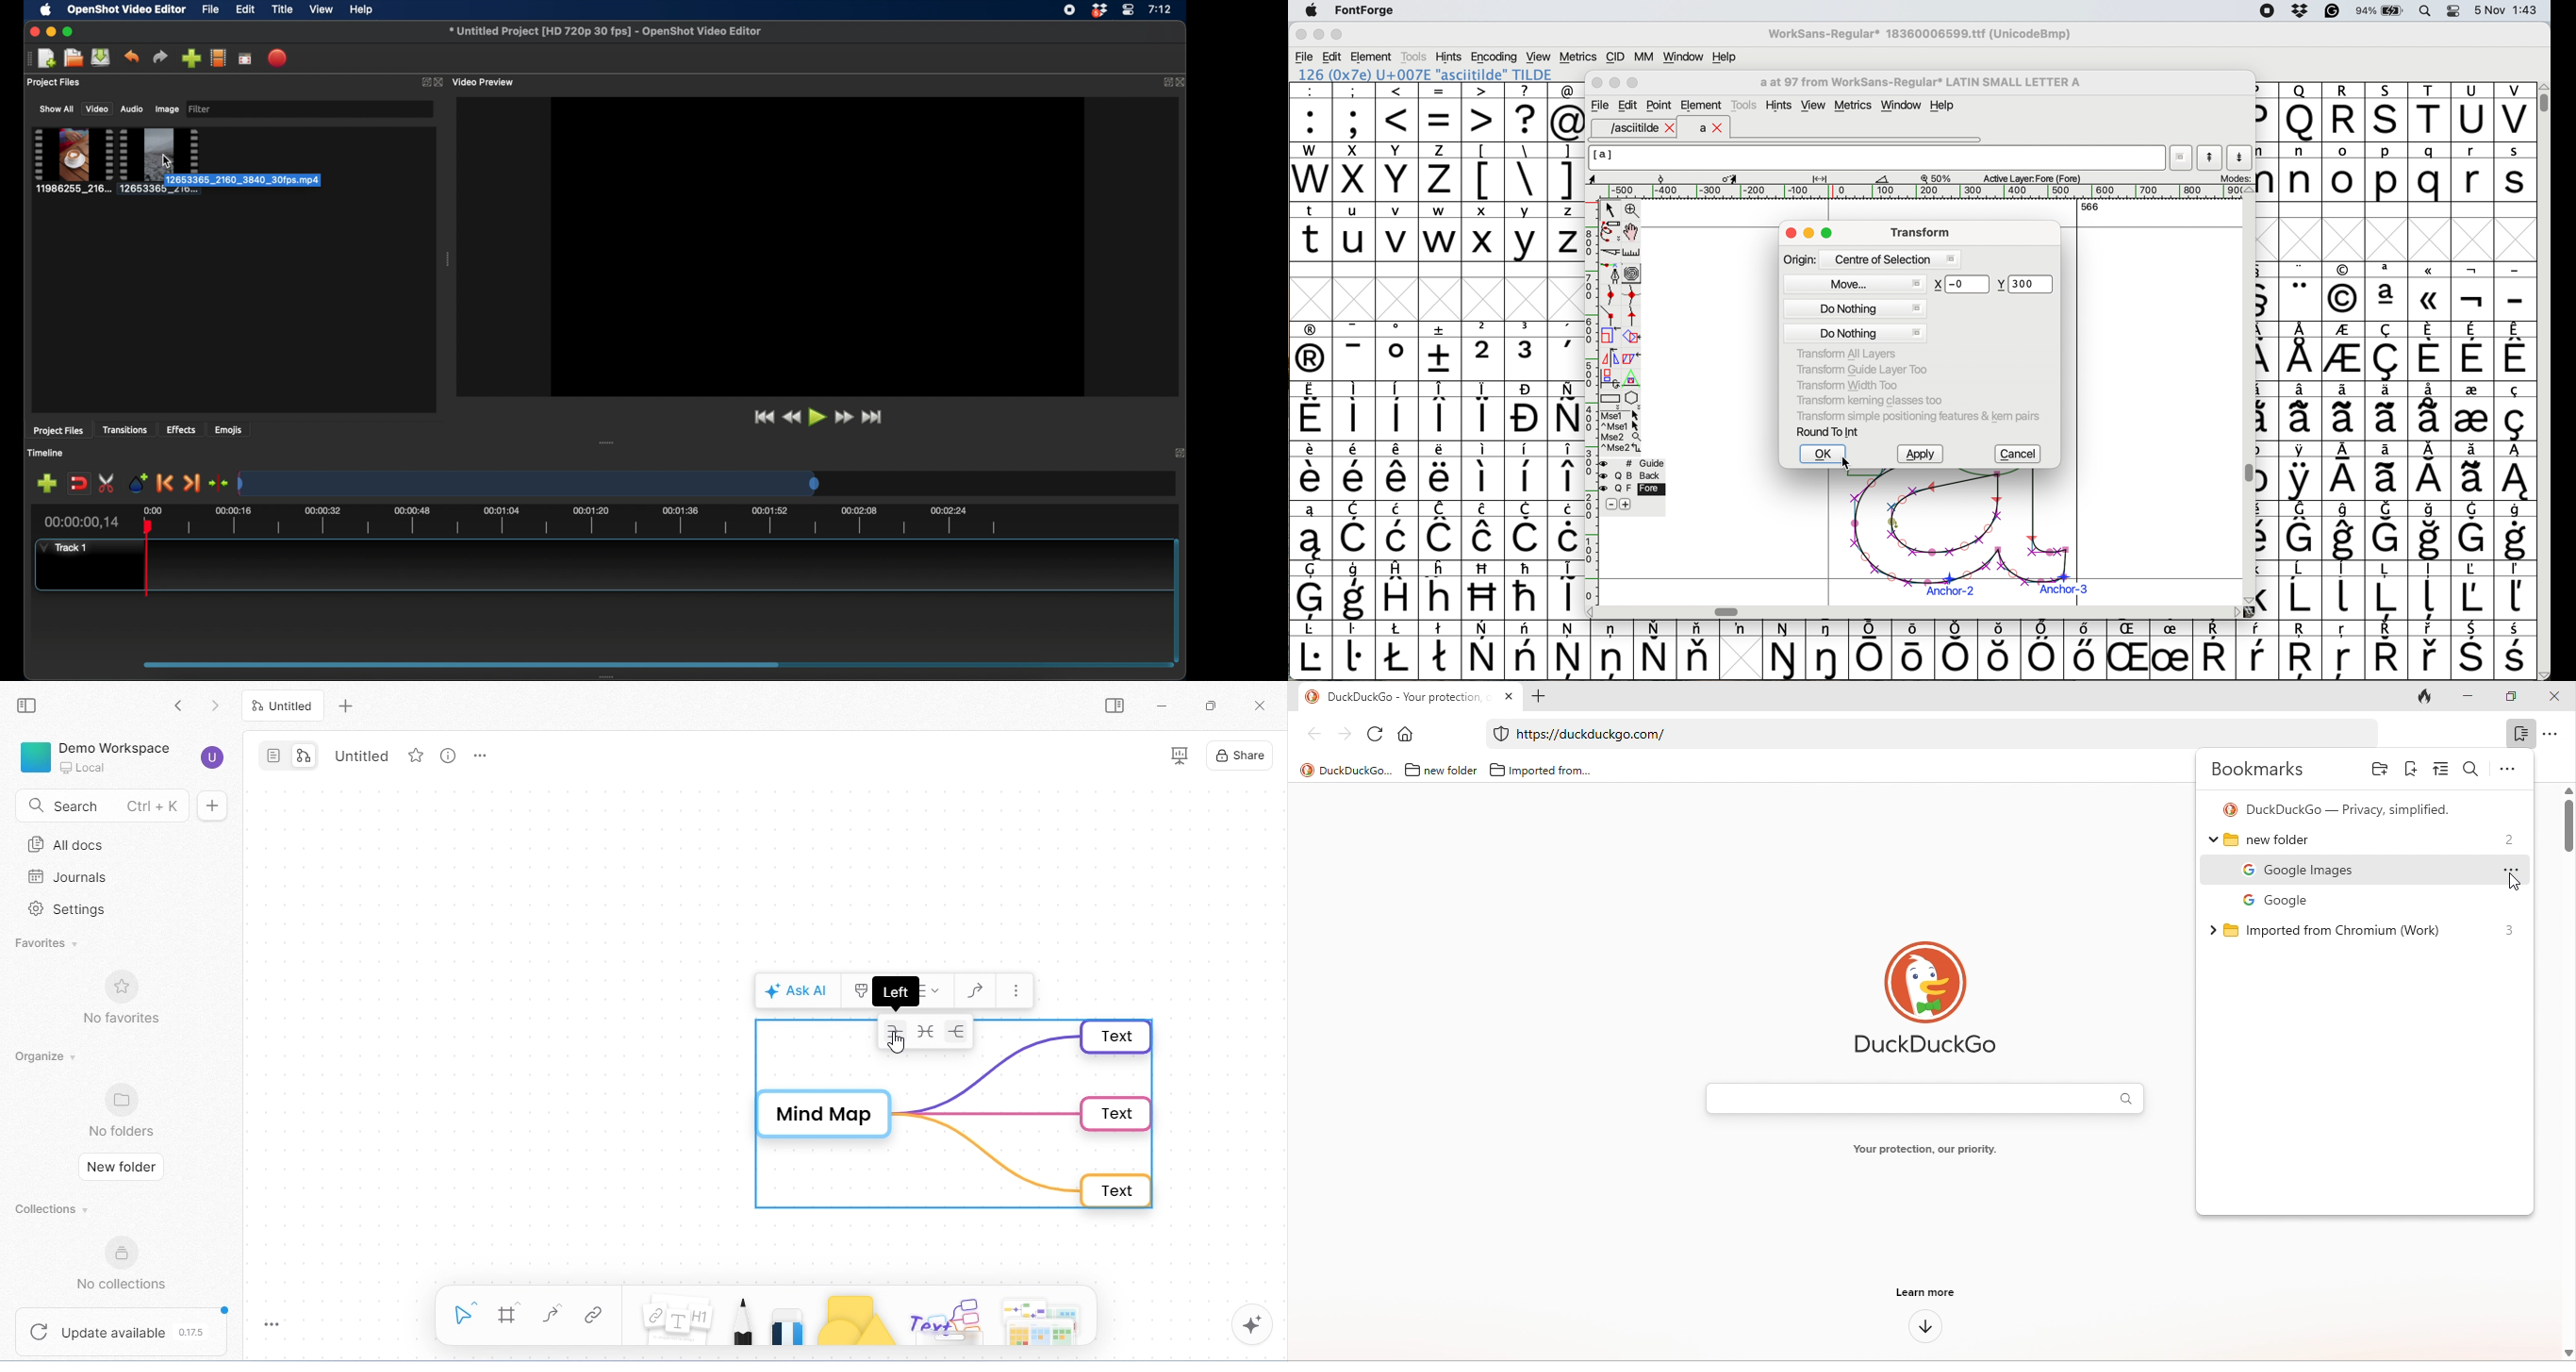  Describe the element at coordinates (744, 1320) in the screenshot. I see `pencil` at that location.